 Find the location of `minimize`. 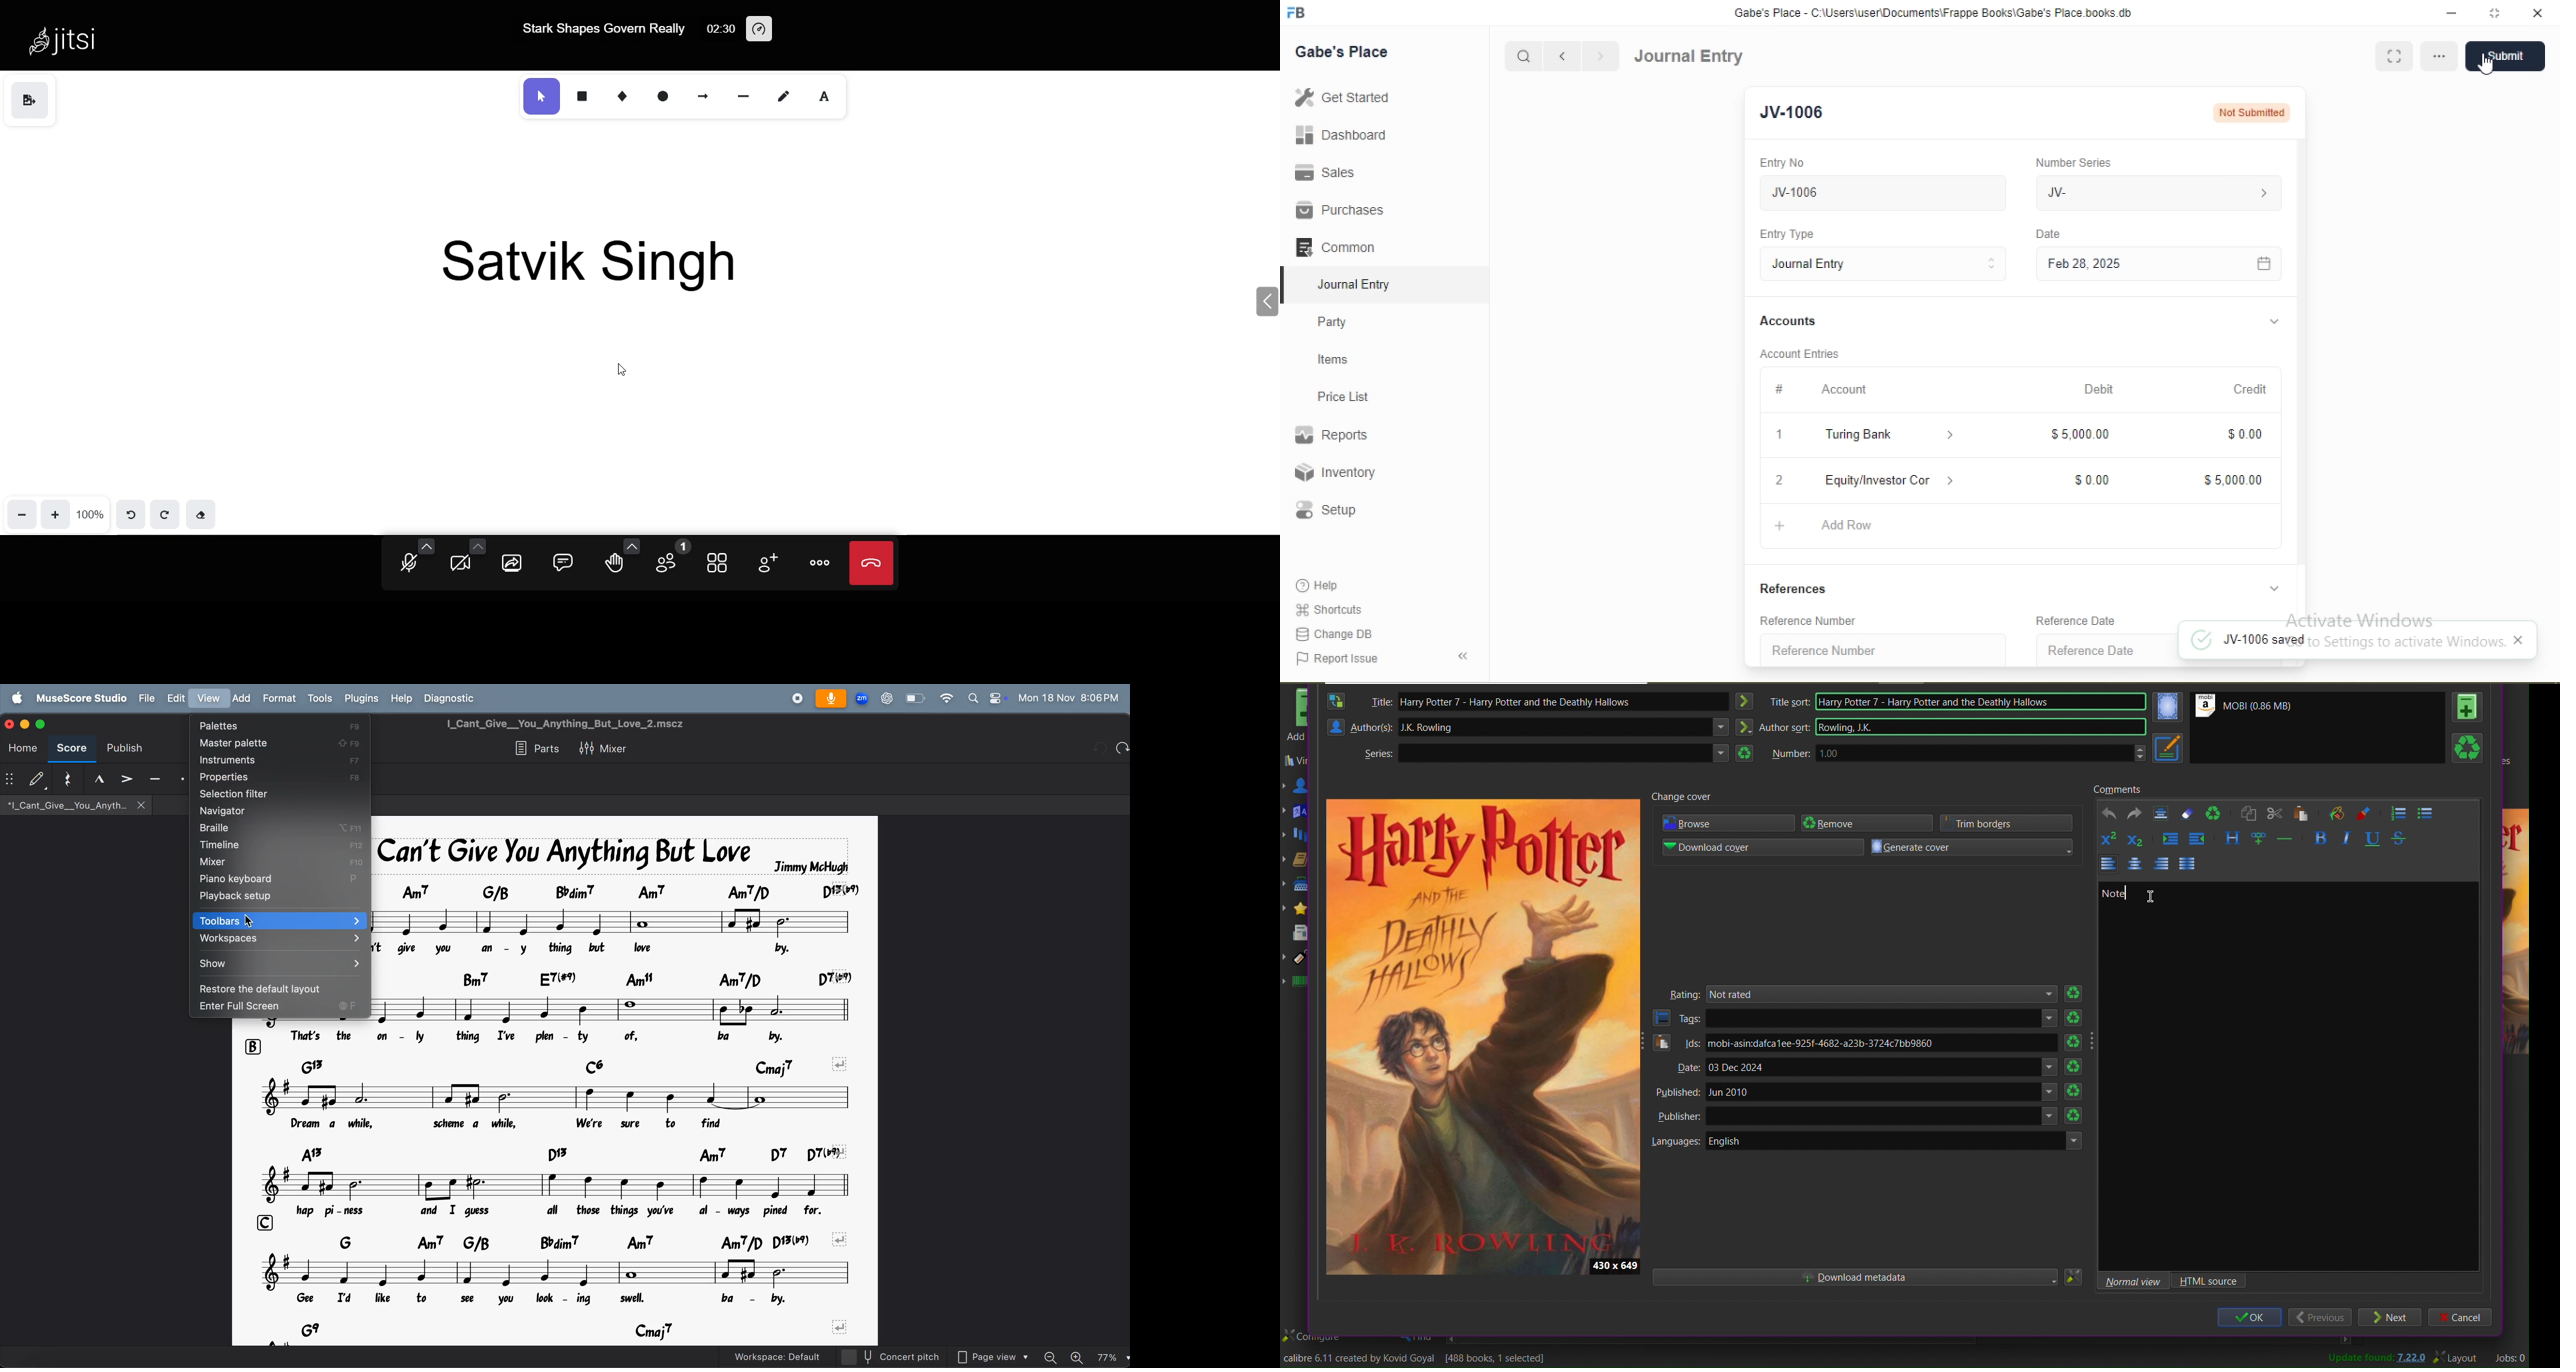

minimize is located at coordinates (2449, 14).